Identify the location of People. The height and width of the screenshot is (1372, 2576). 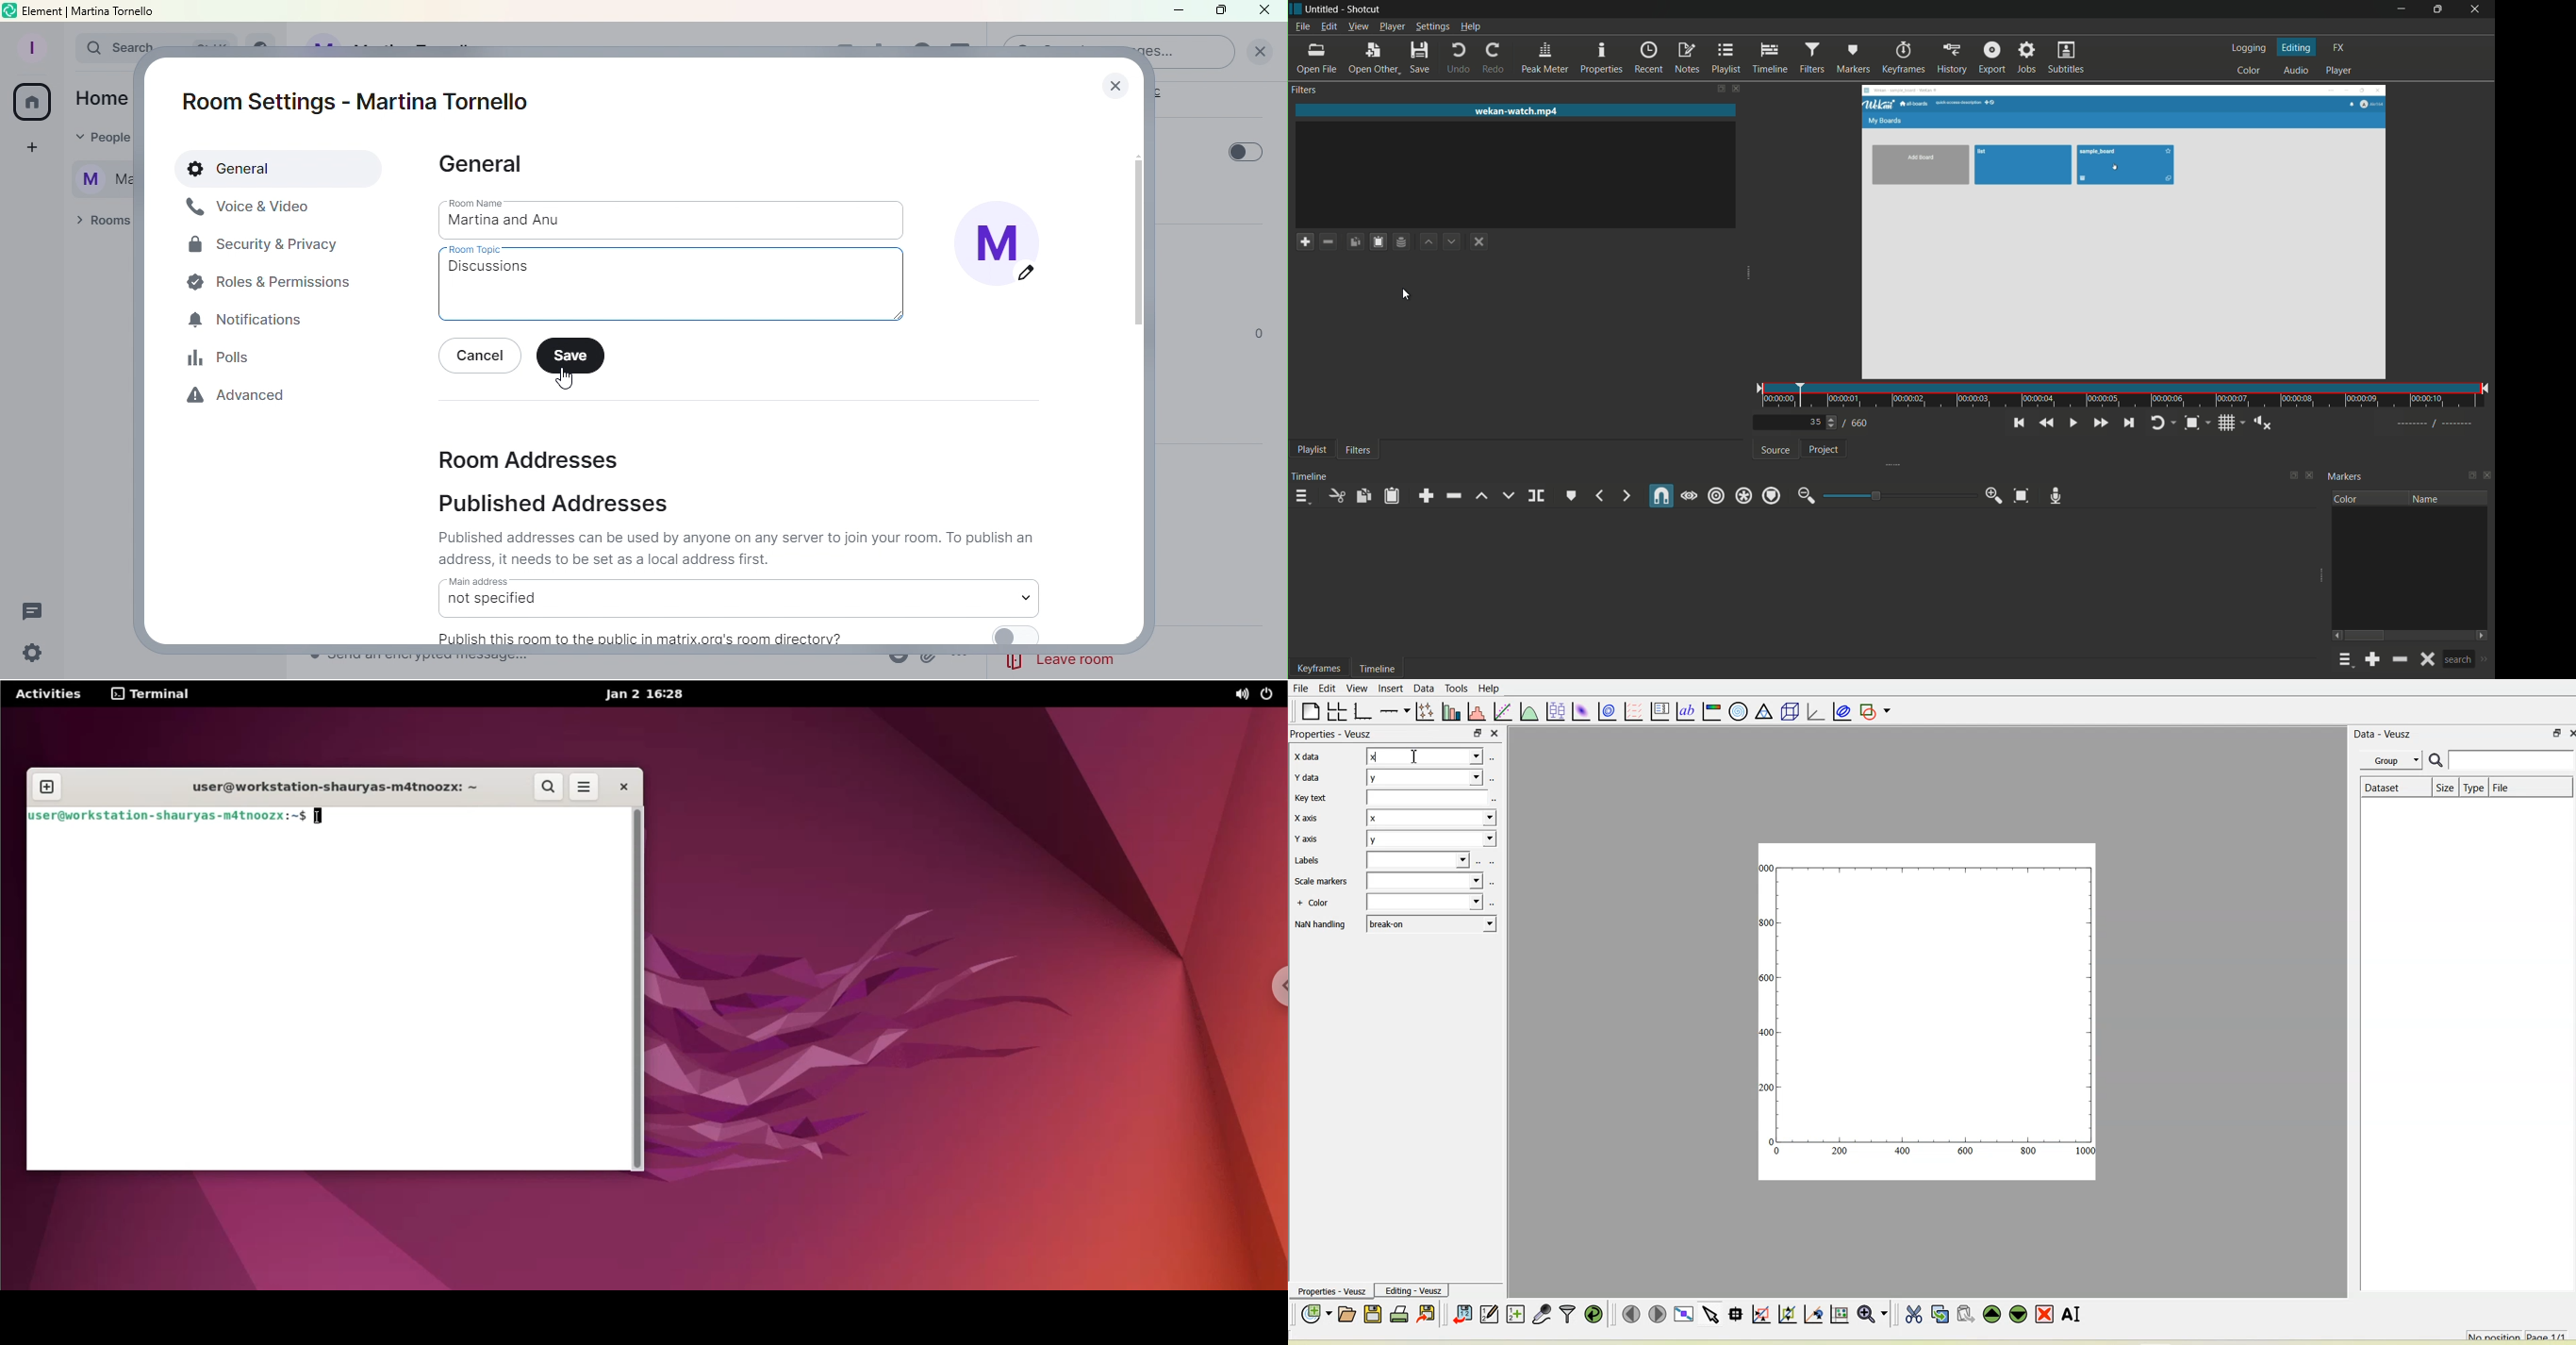
(96, 139).